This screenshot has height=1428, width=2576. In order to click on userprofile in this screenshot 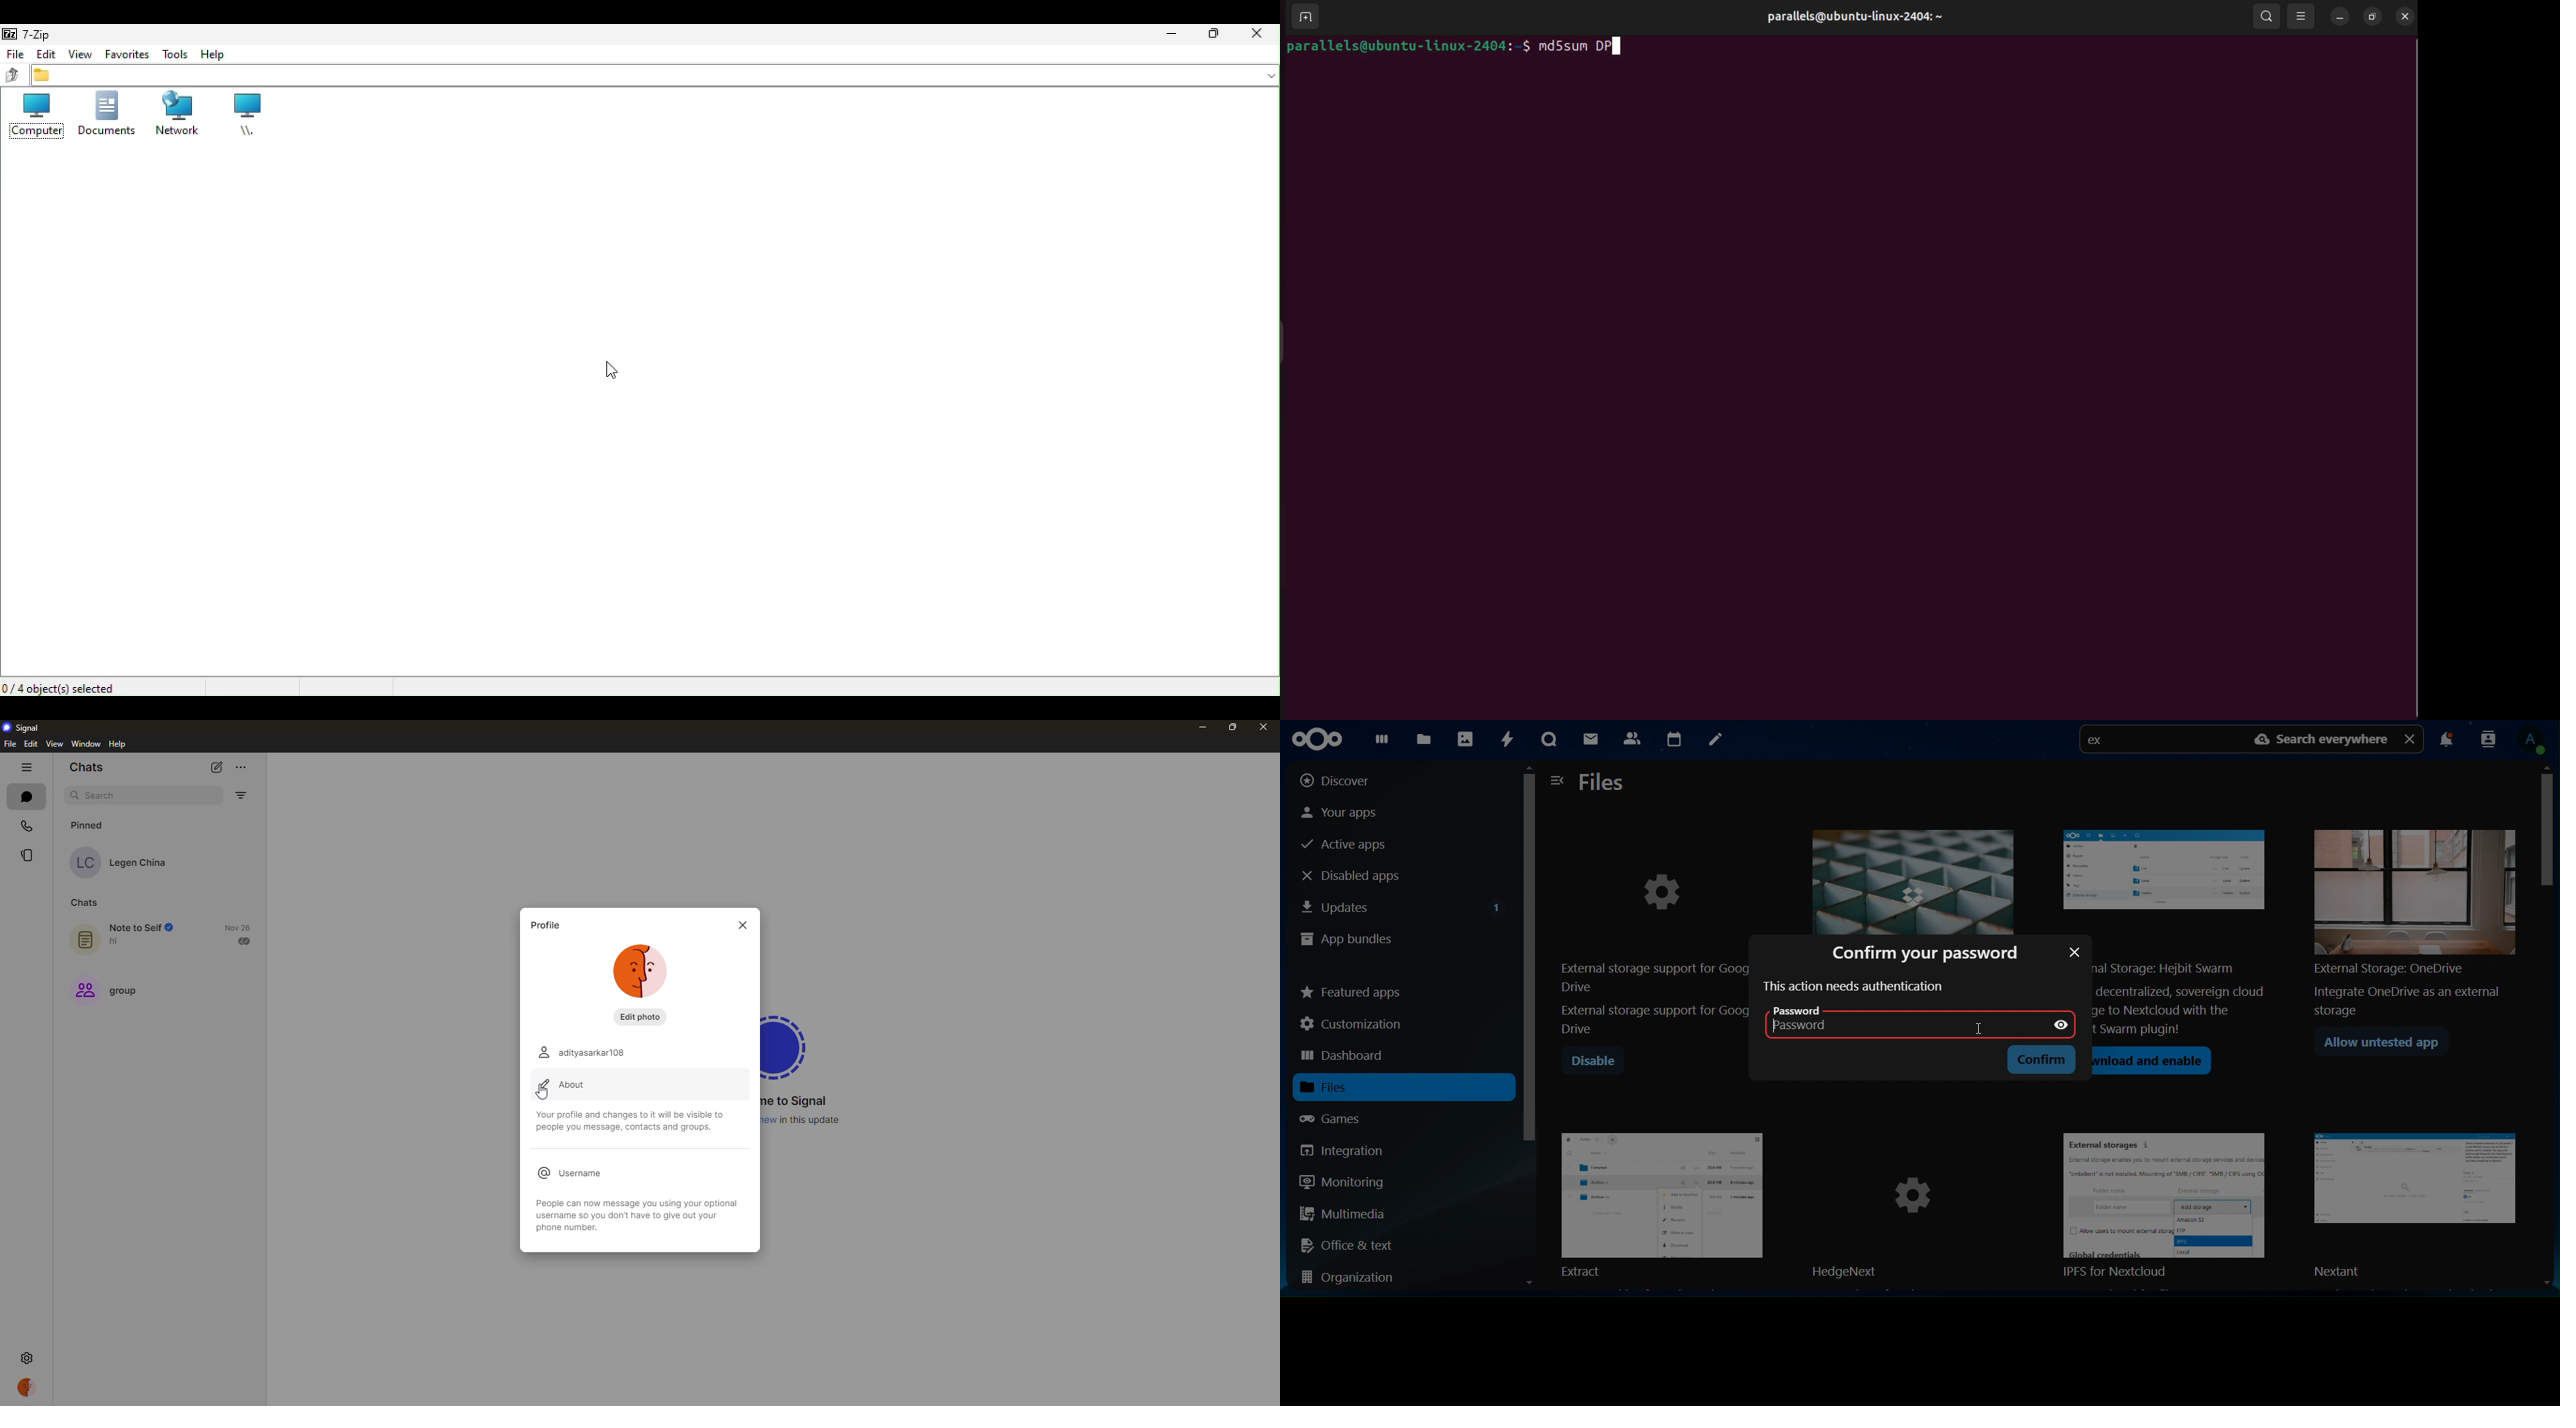, I will do `click(1859, 18)`.